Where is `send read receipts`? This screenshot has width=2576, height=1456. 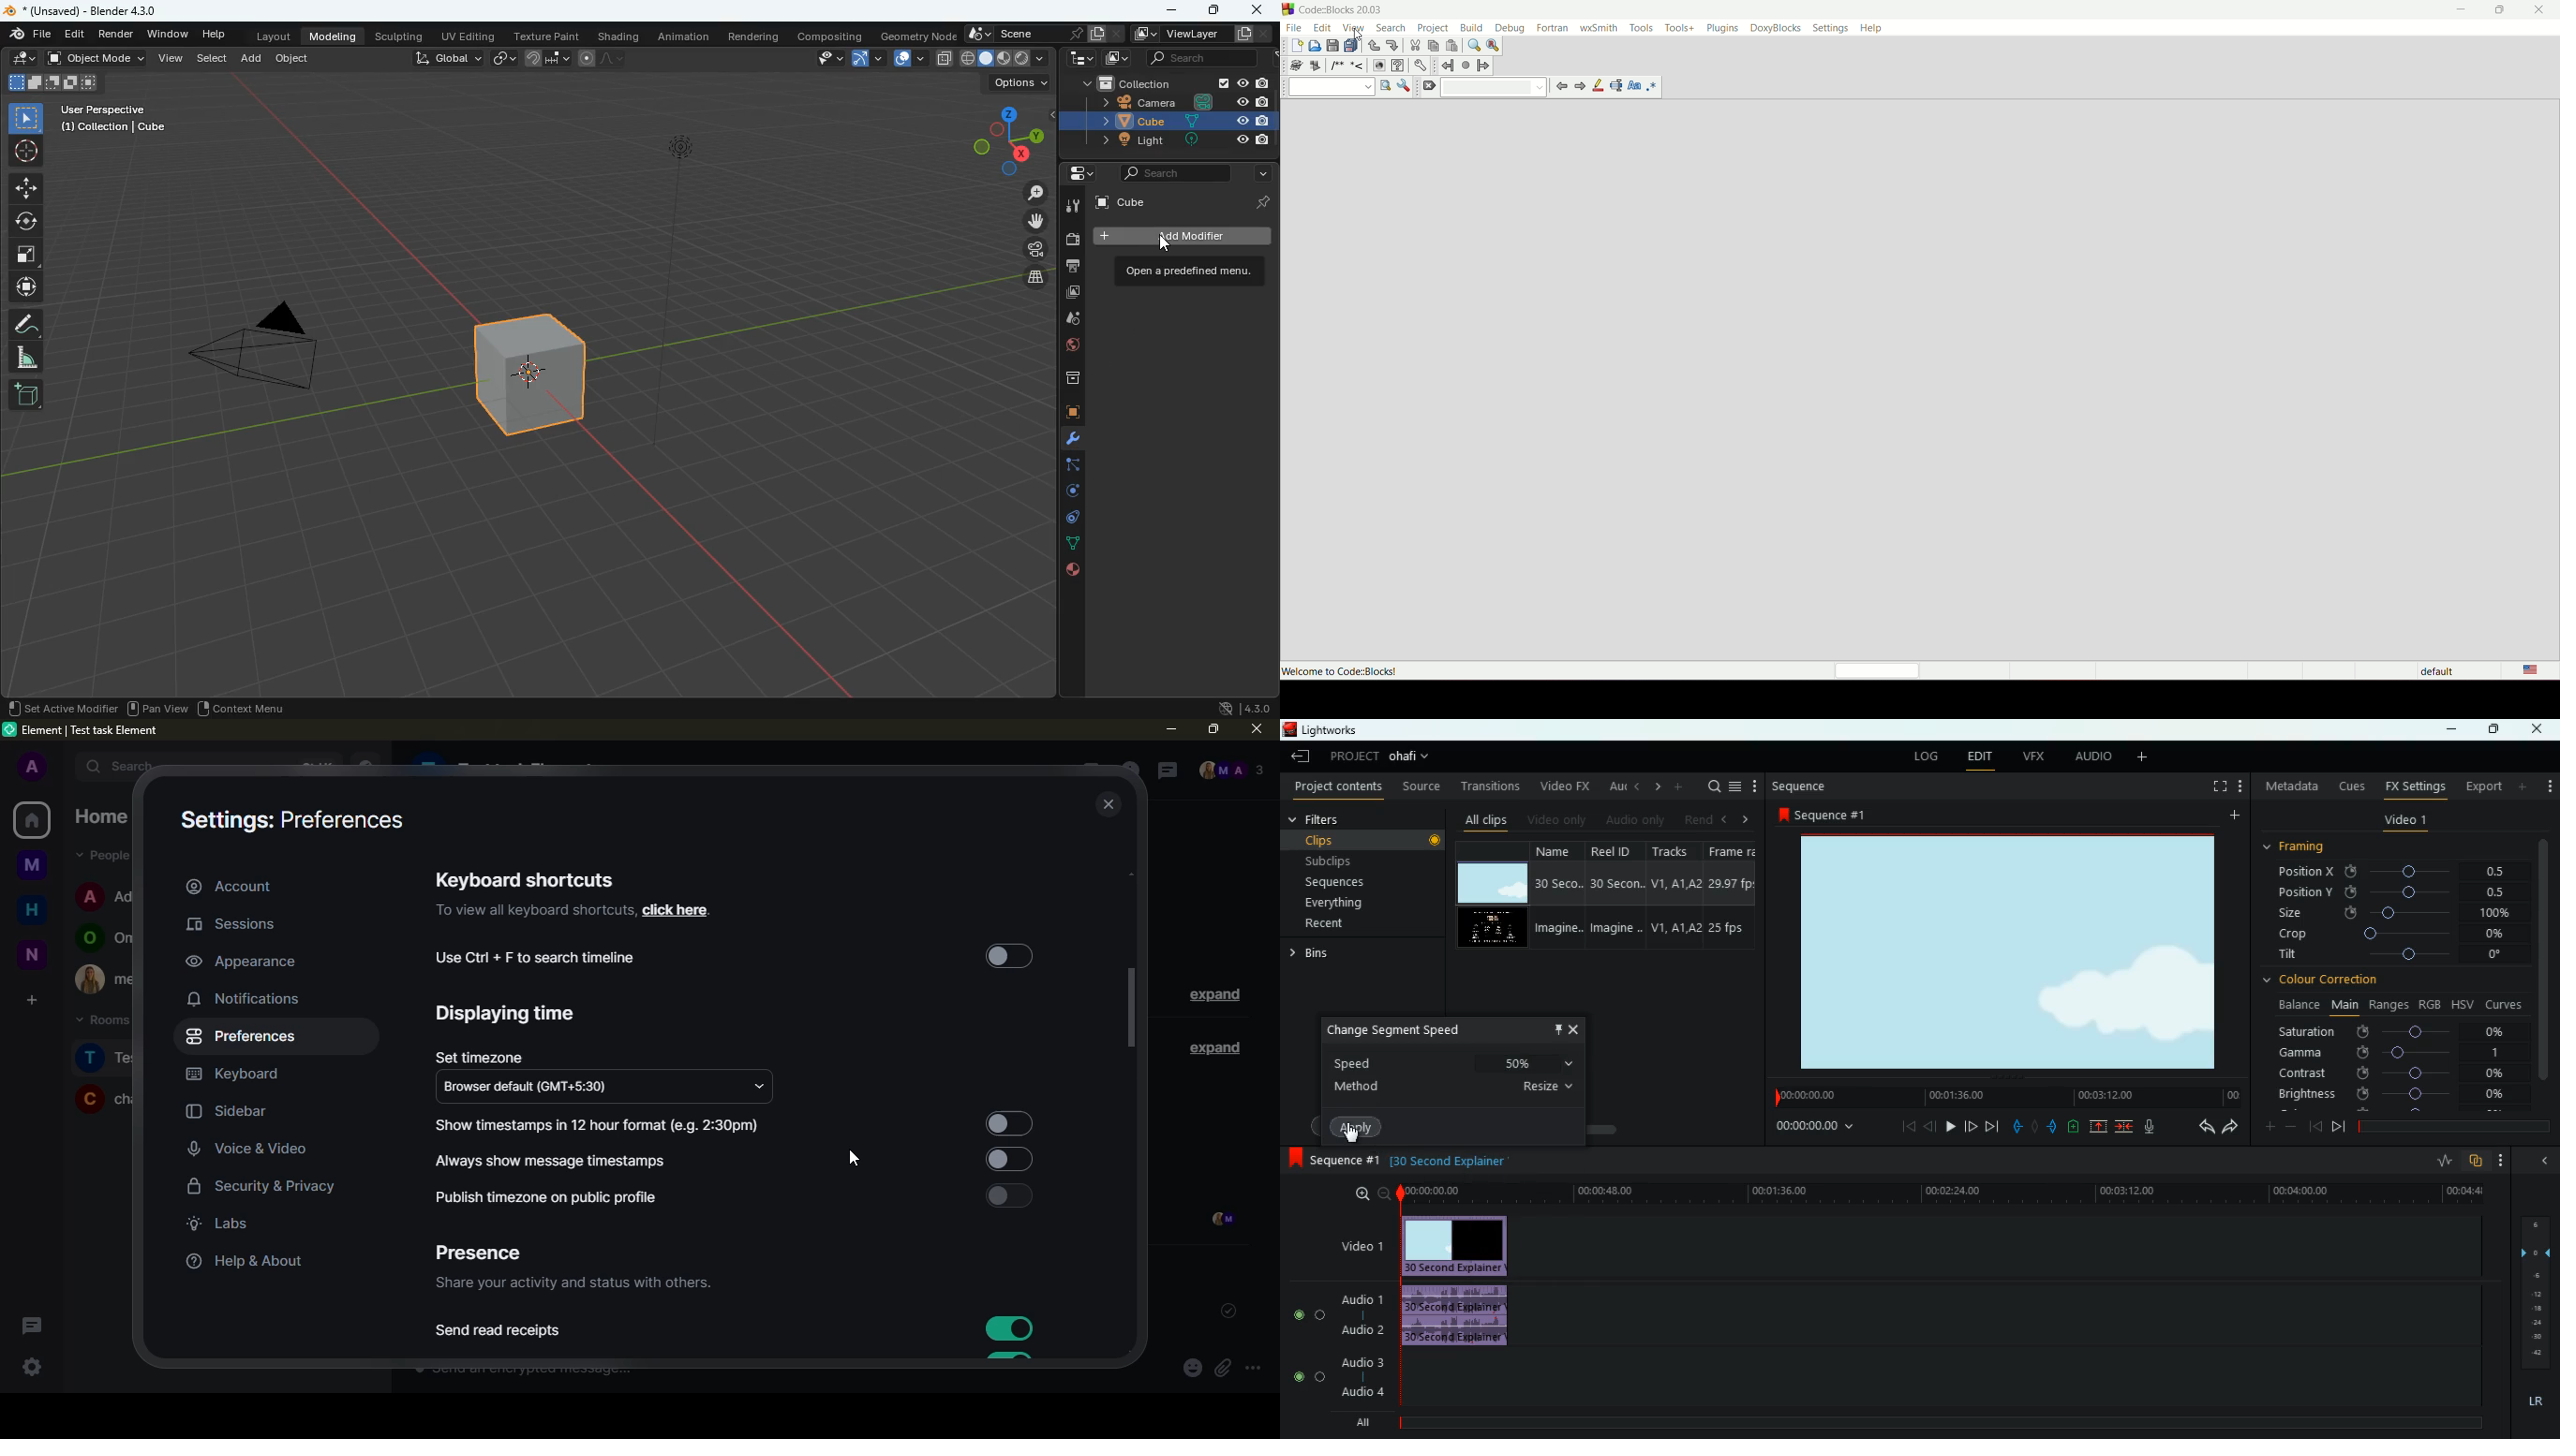 send read receipts is located at coordinates (499, 1332).